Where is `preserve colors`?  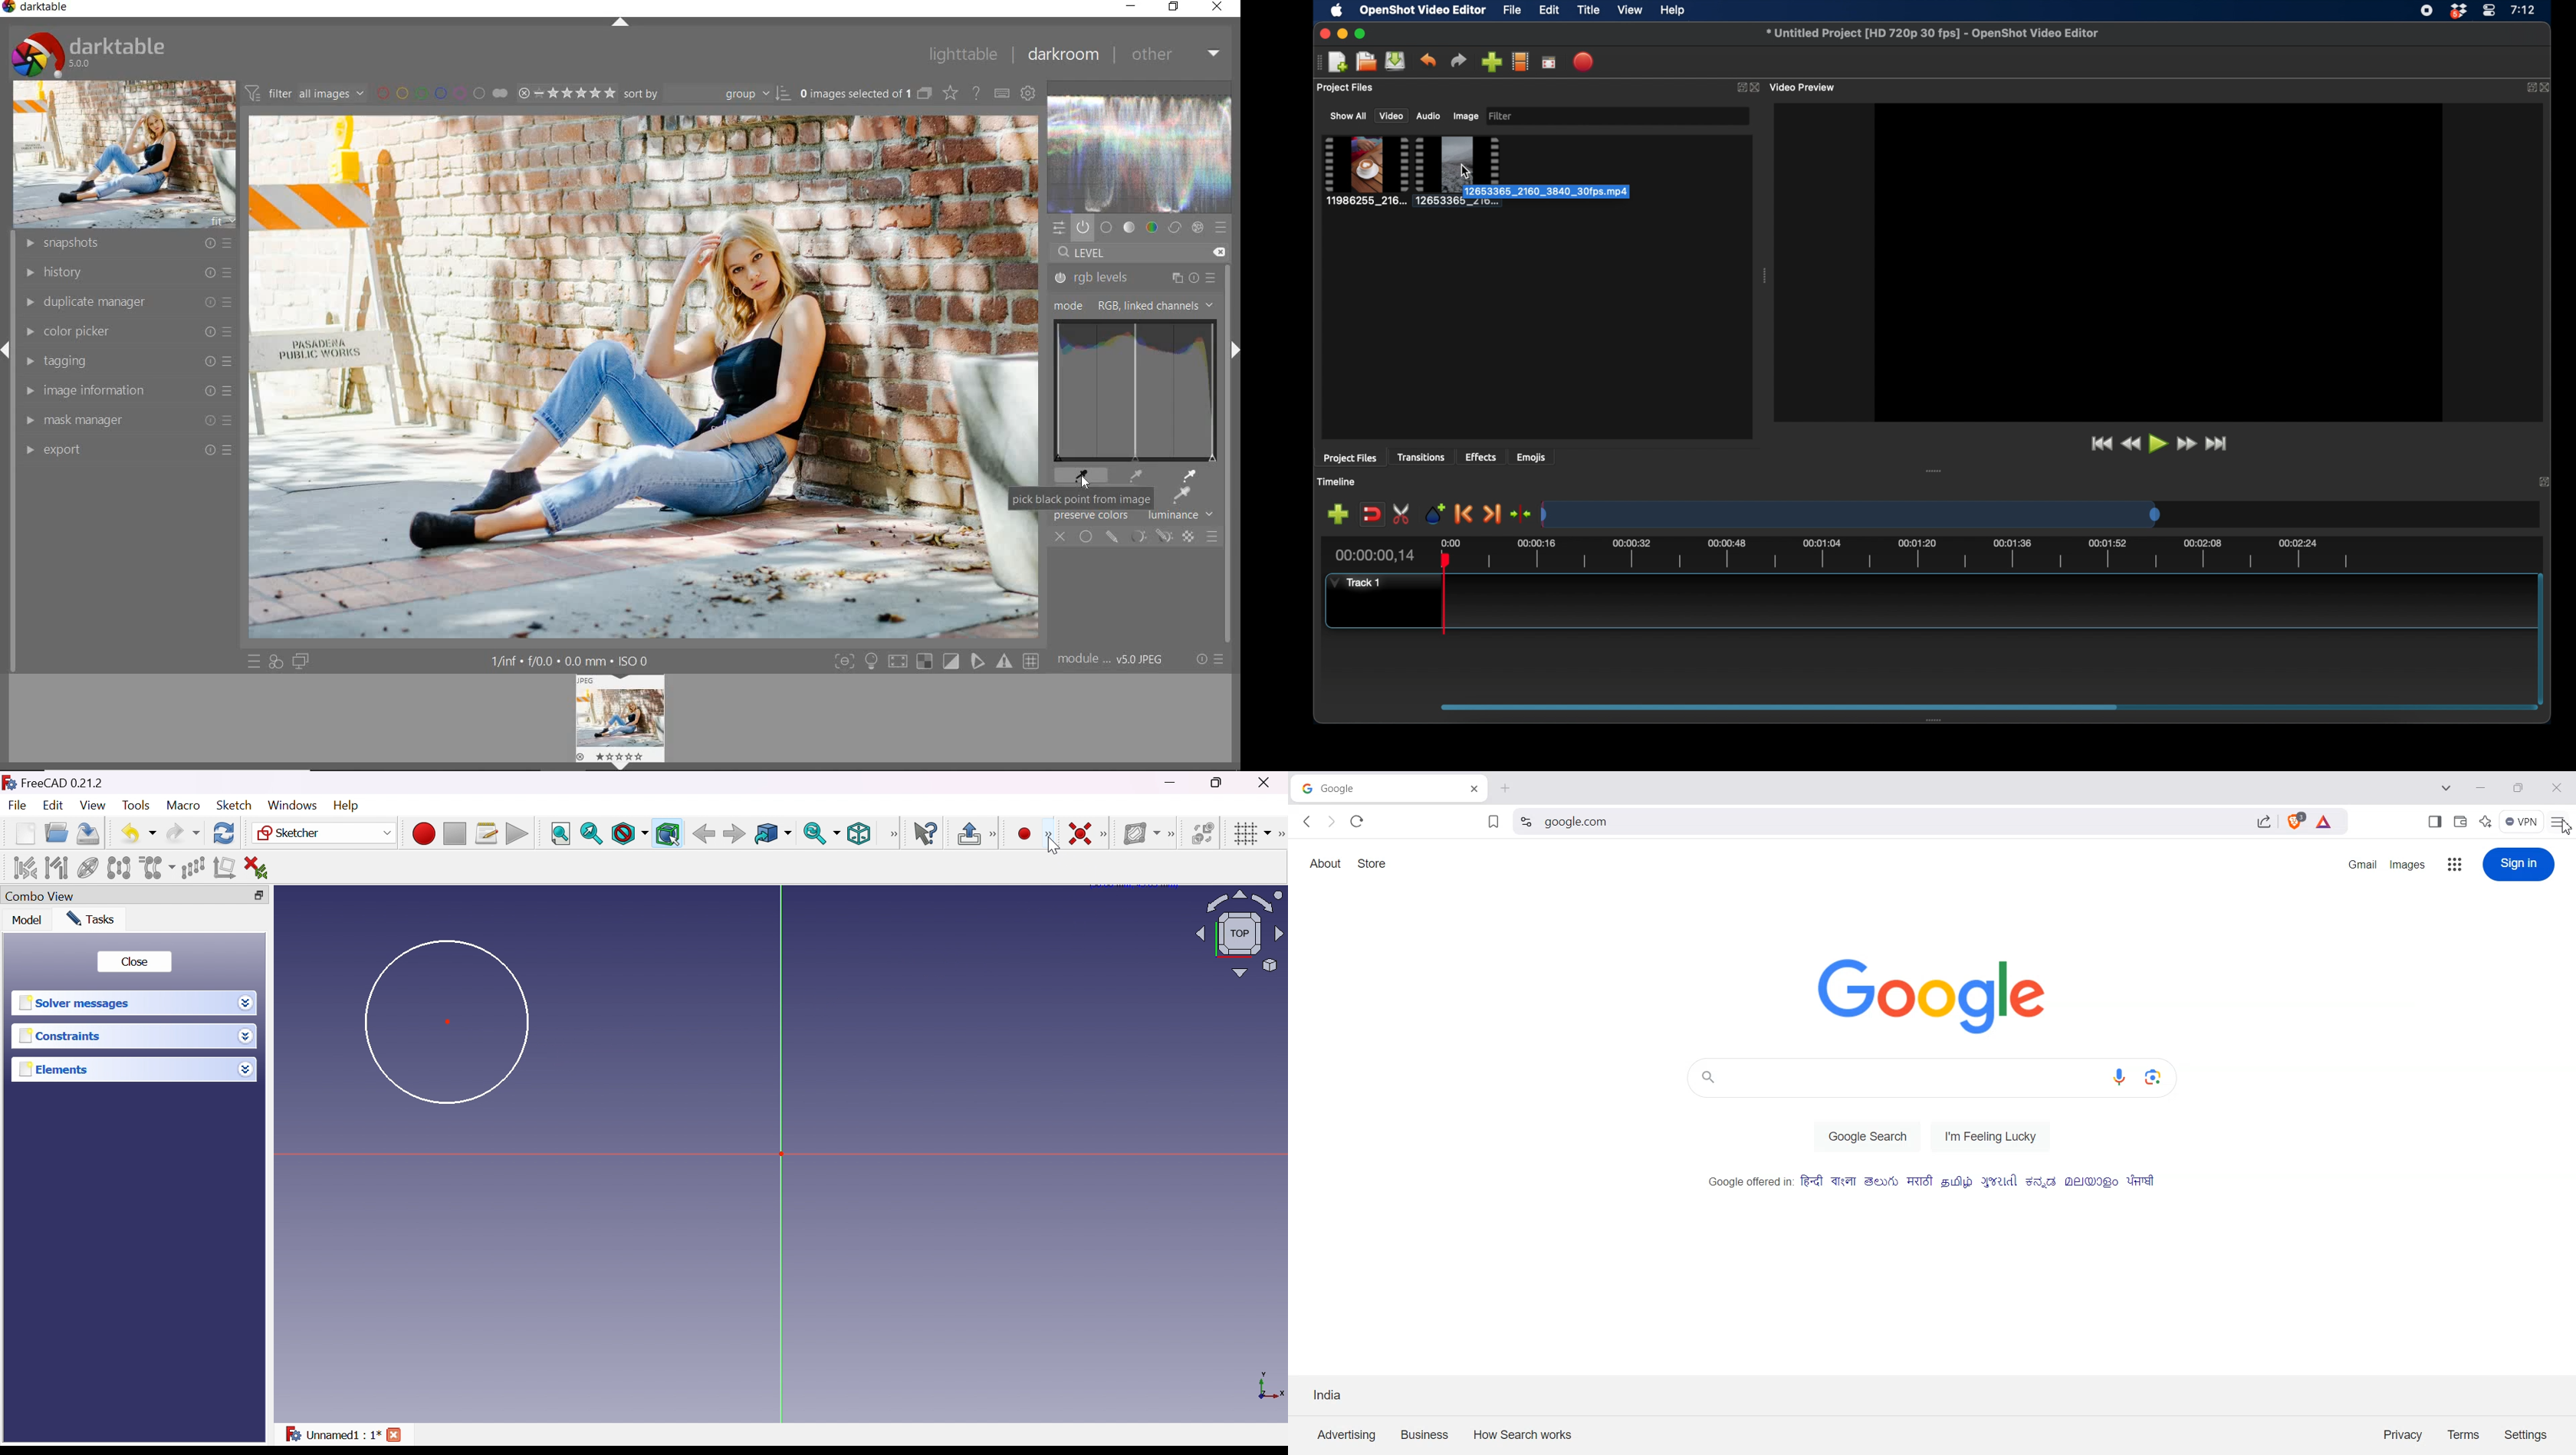 preserve colors is located at coordinates (1091, 515).